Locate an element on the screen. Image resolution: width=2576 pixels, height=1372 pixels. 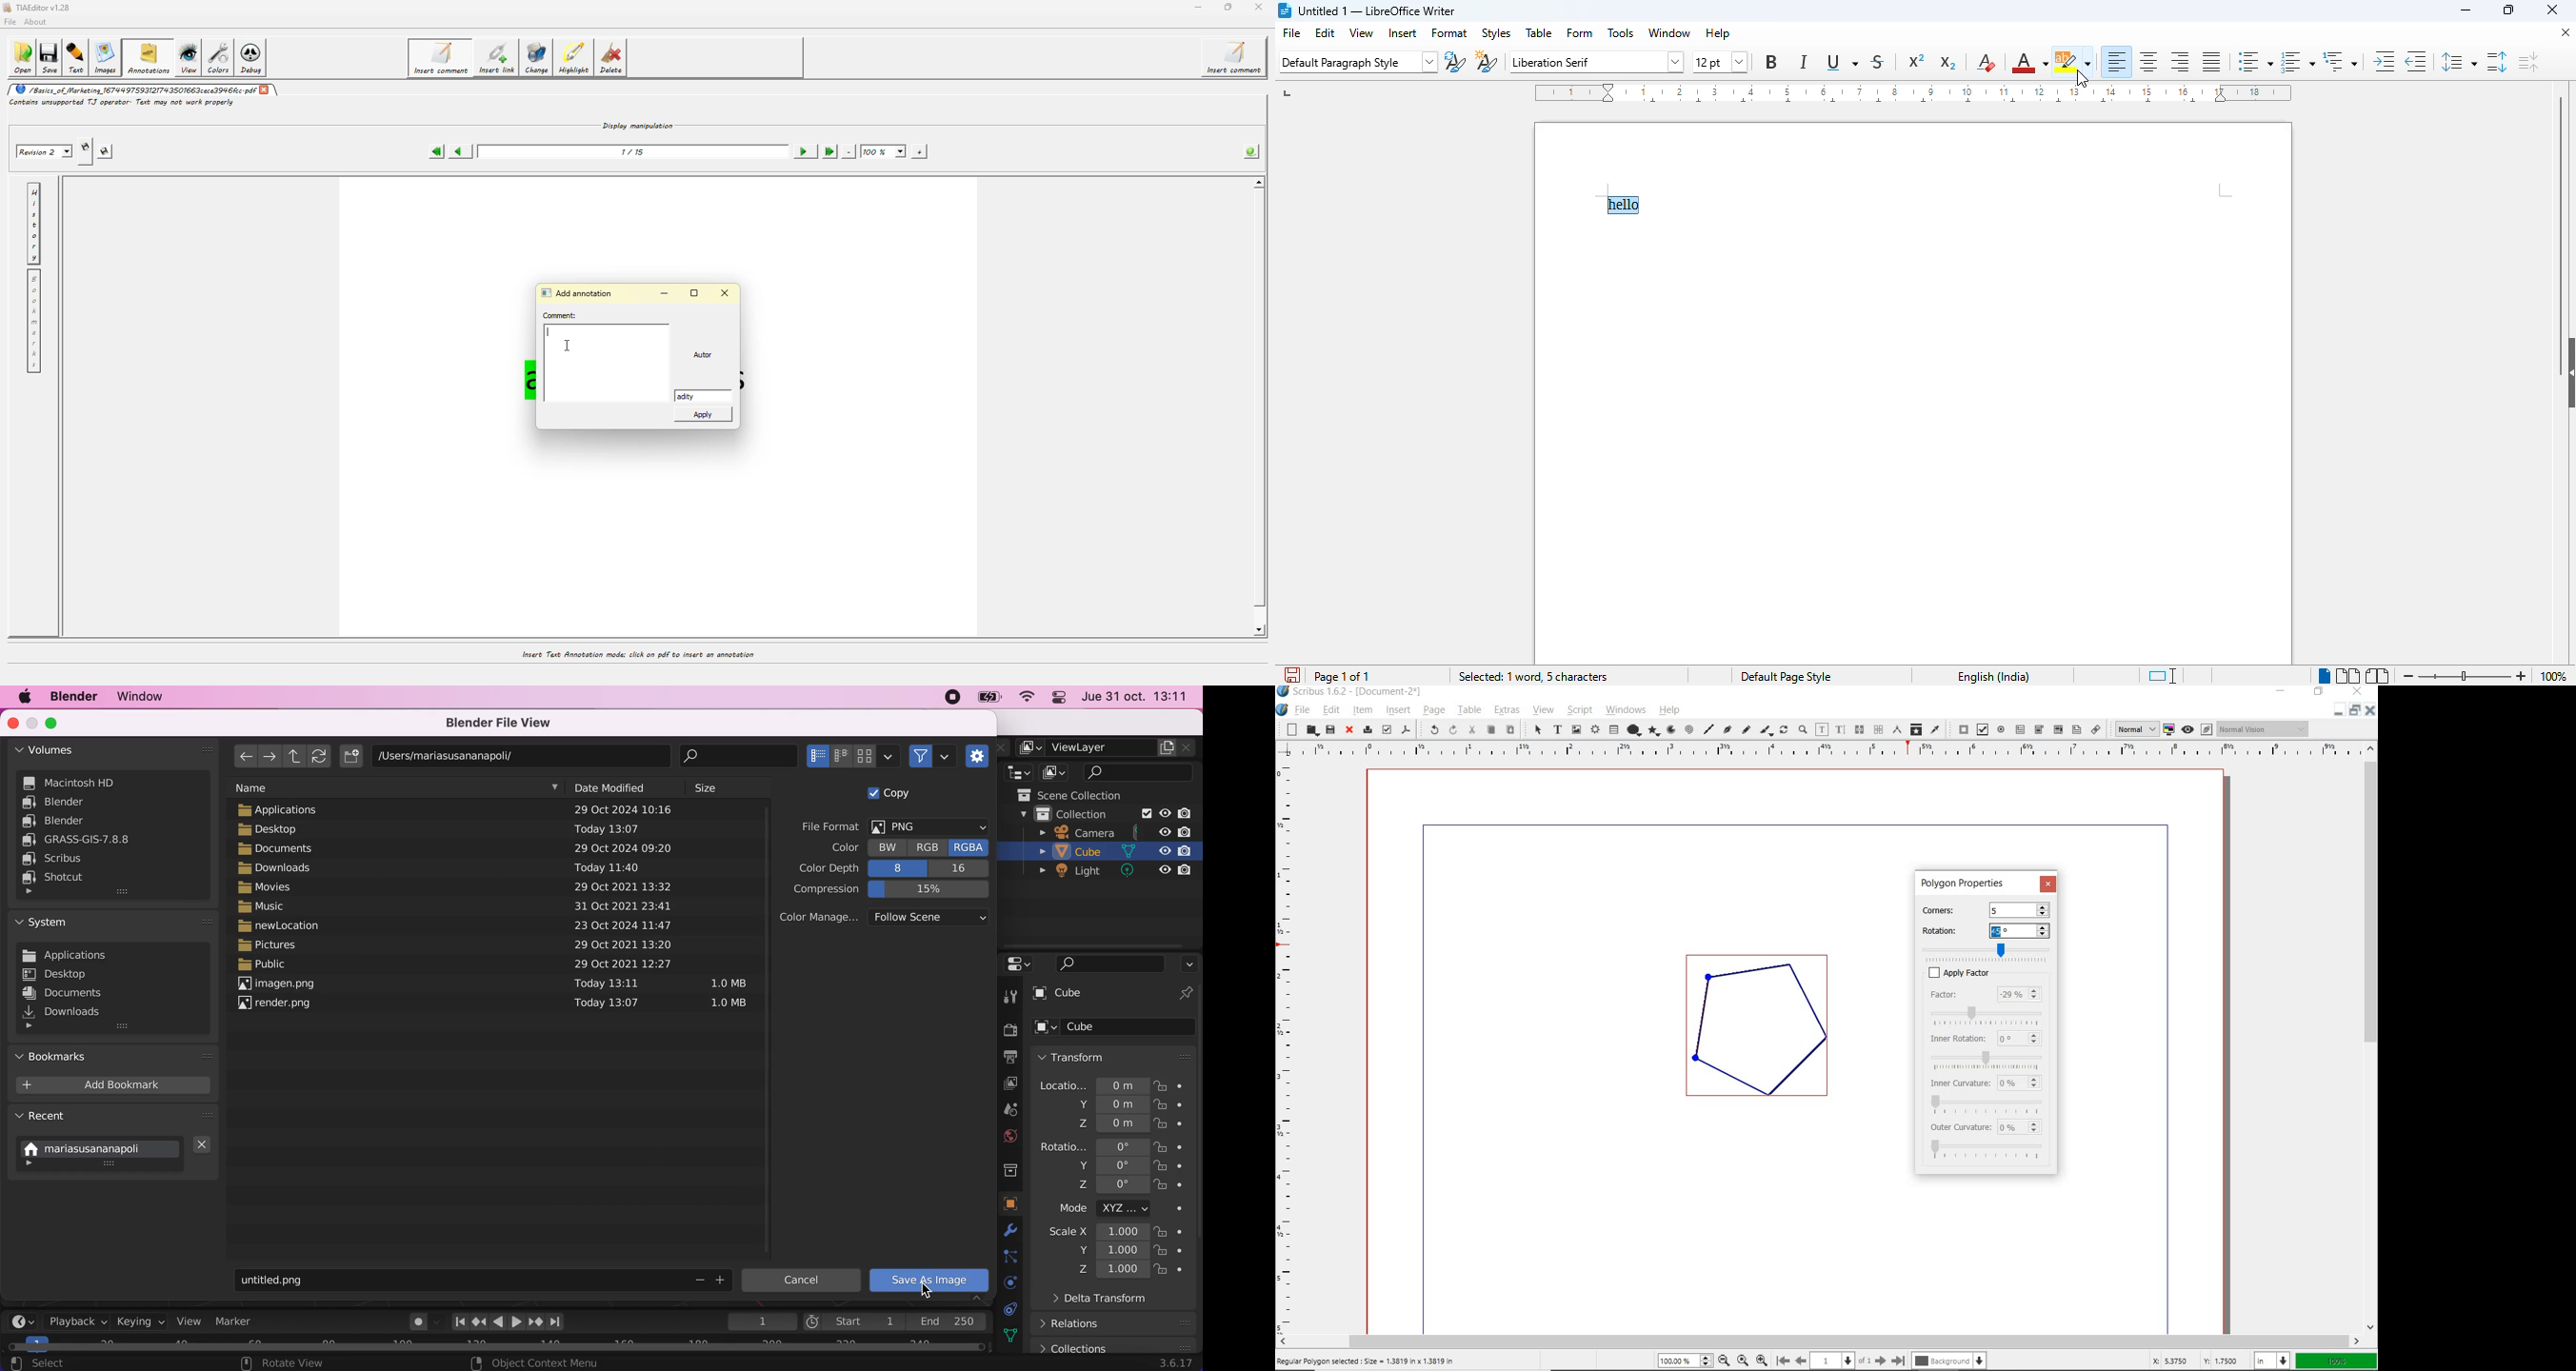
measurements is located at coordinates (1898, 729).